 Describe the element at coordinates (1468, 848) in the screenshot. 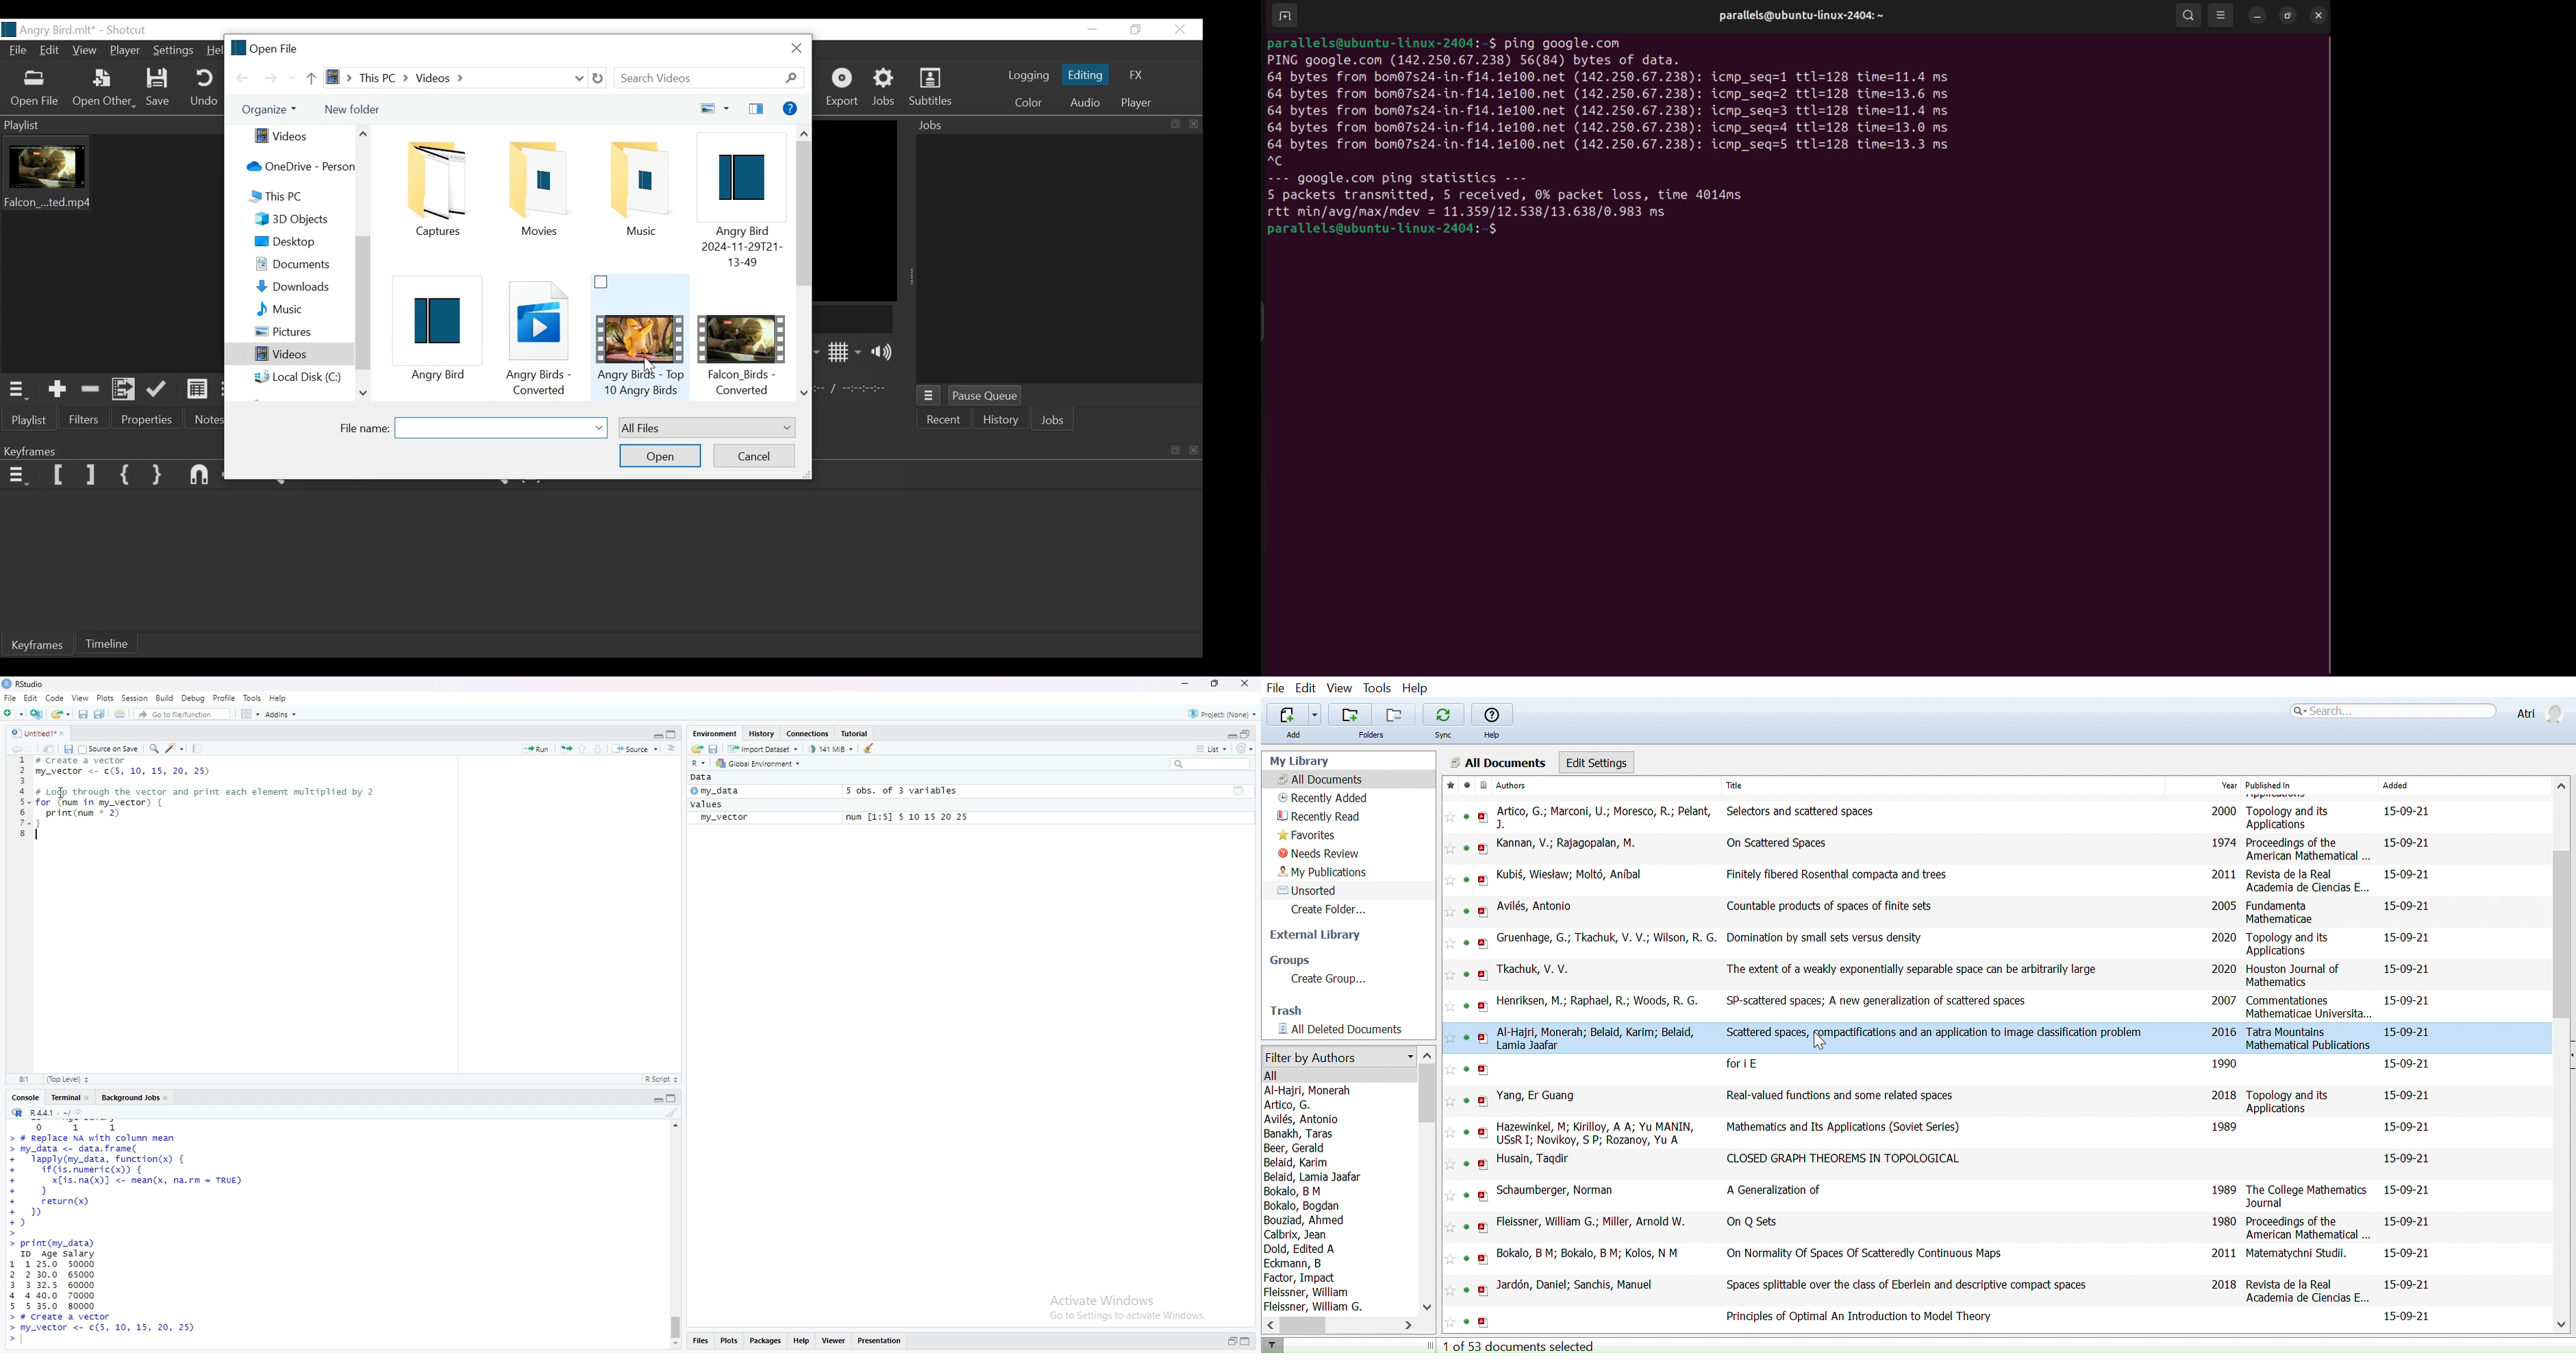

I see `status` at that location.